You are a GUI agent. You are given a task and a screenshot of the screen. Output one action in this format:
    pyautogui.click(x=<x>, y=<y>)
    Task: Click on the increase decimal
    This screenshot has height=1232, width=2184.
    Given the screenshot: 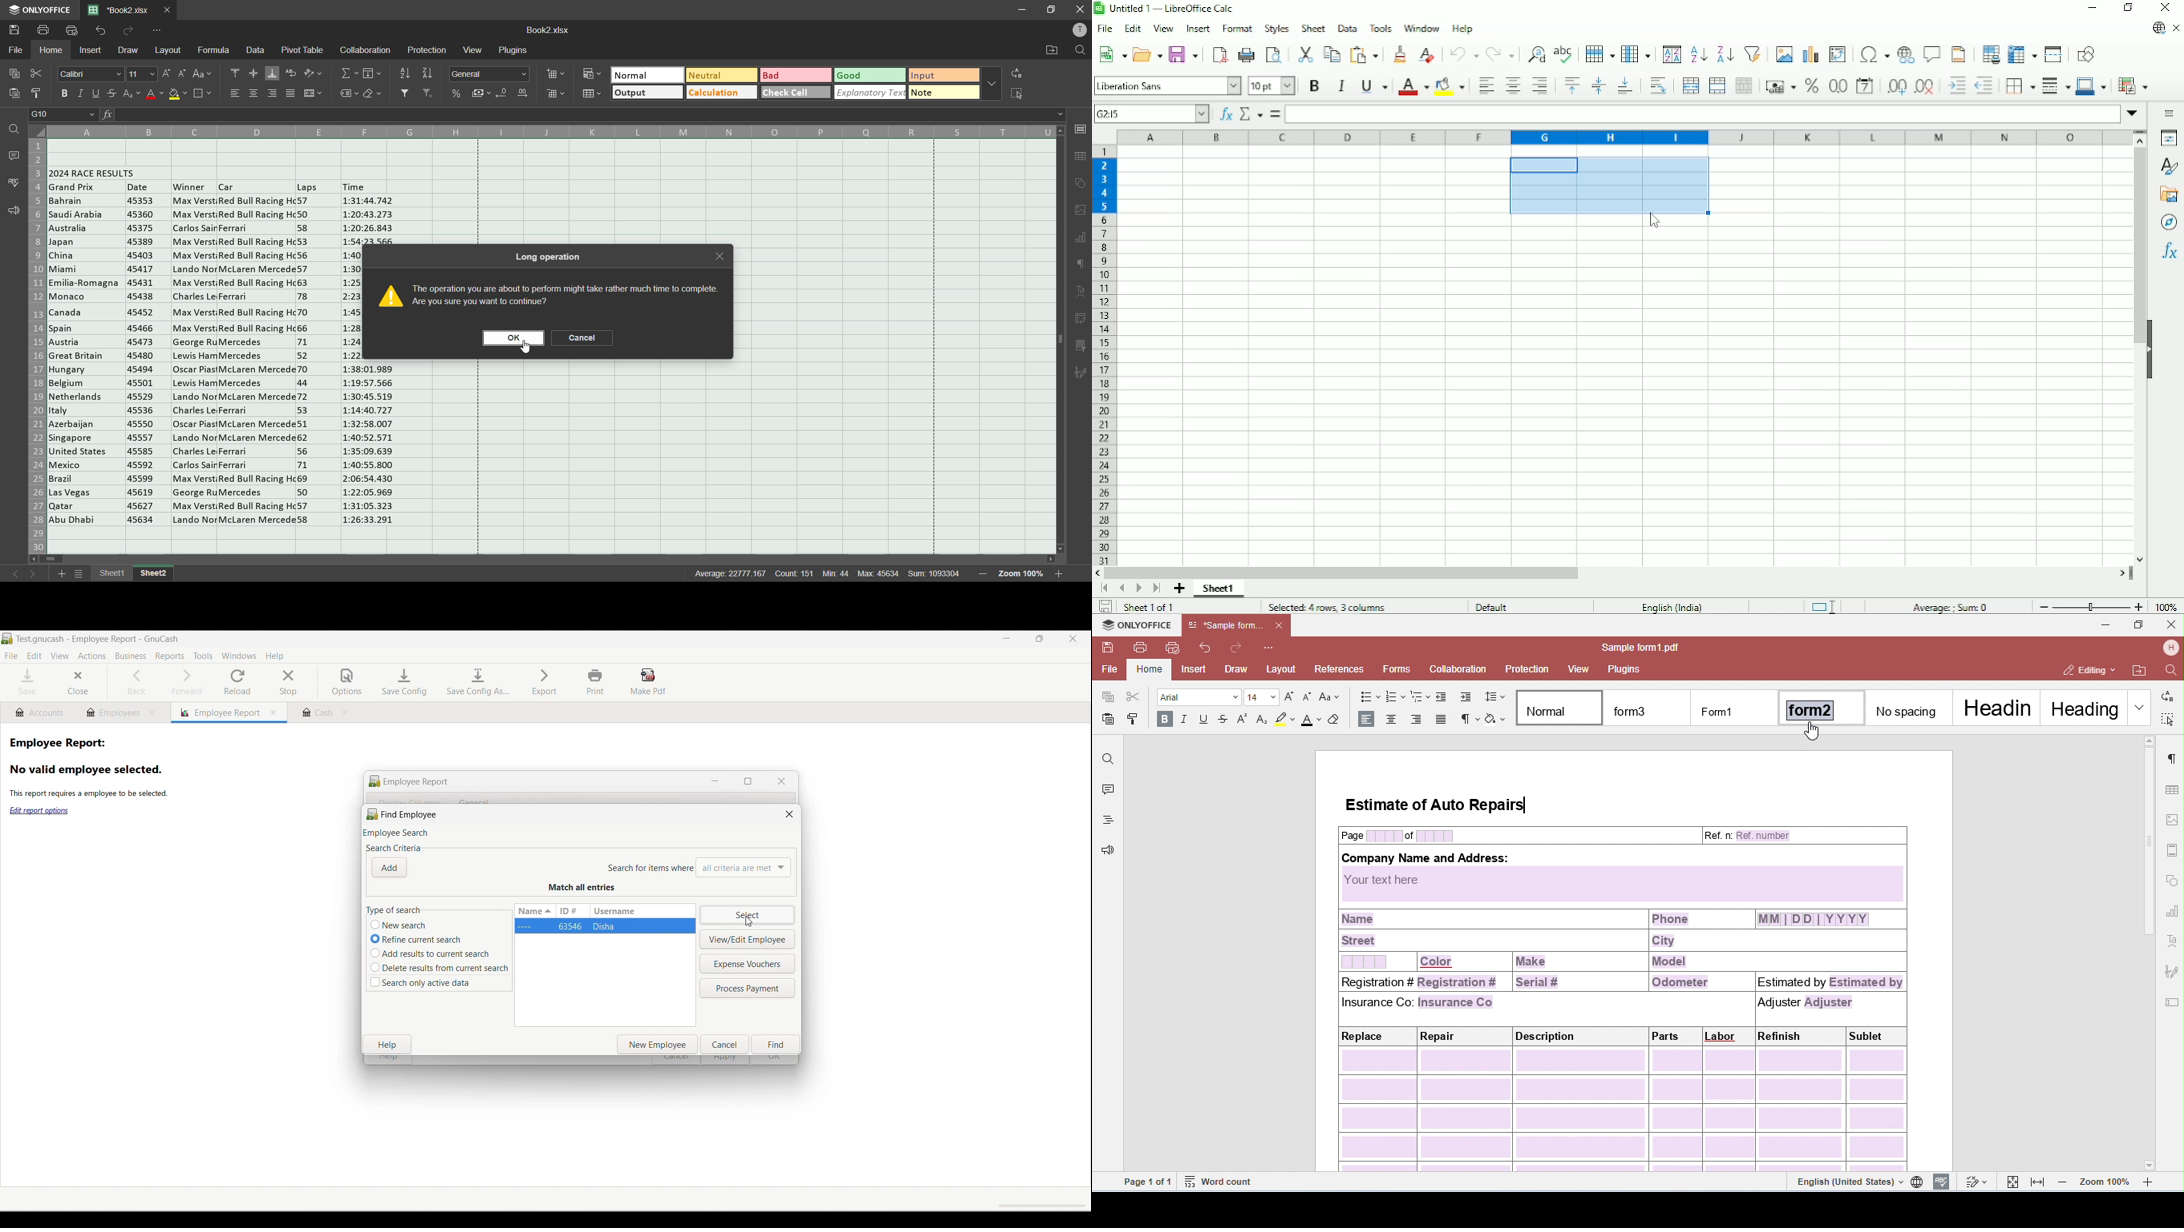 What is the action you would take?
    pyautogui.click(x=524, y=95)
    